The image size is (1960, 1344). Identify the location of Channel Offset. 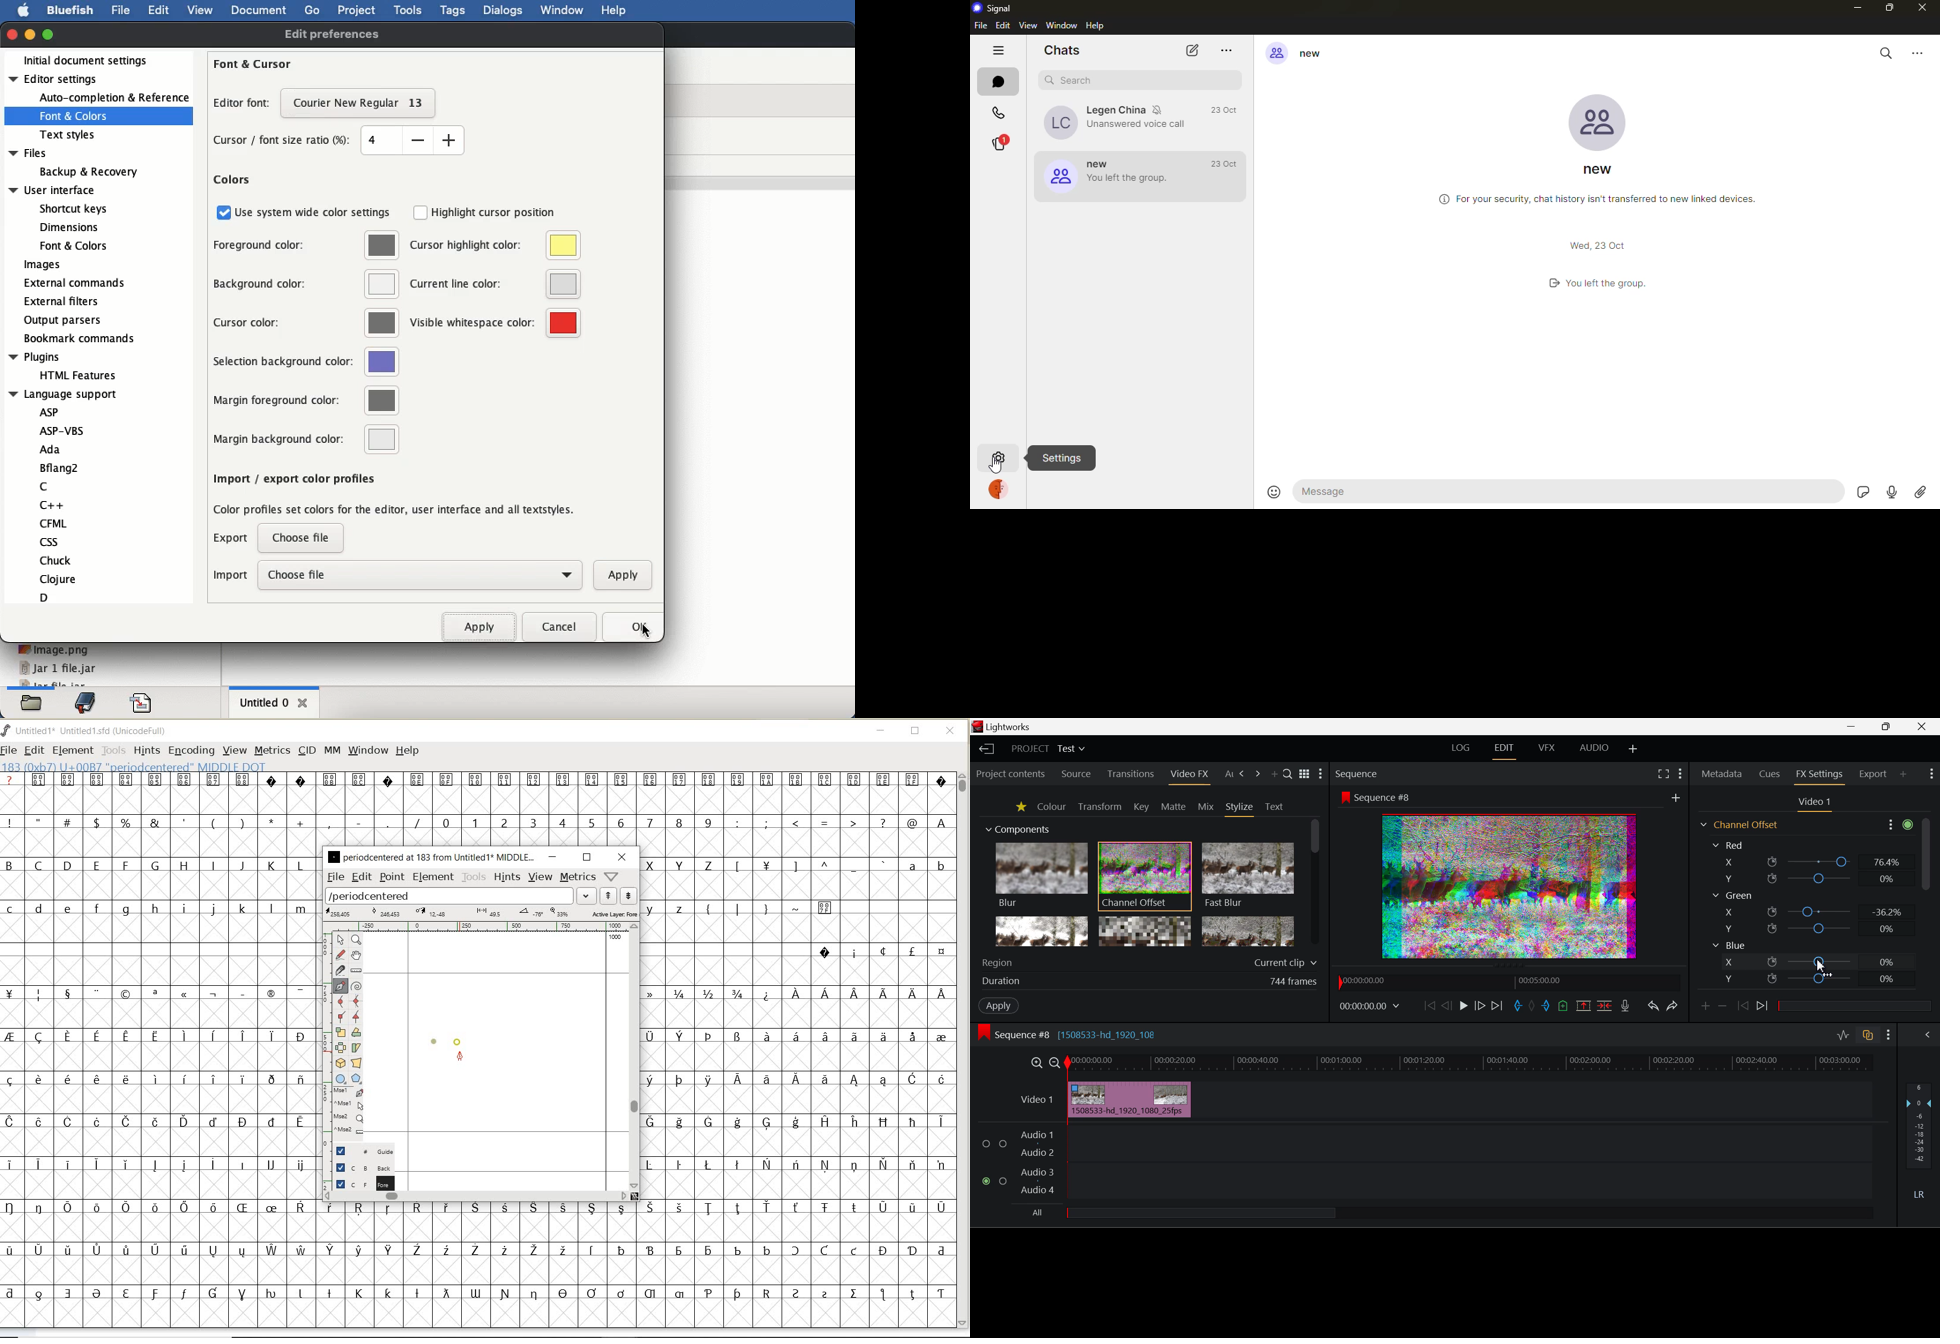
(1737, 825).